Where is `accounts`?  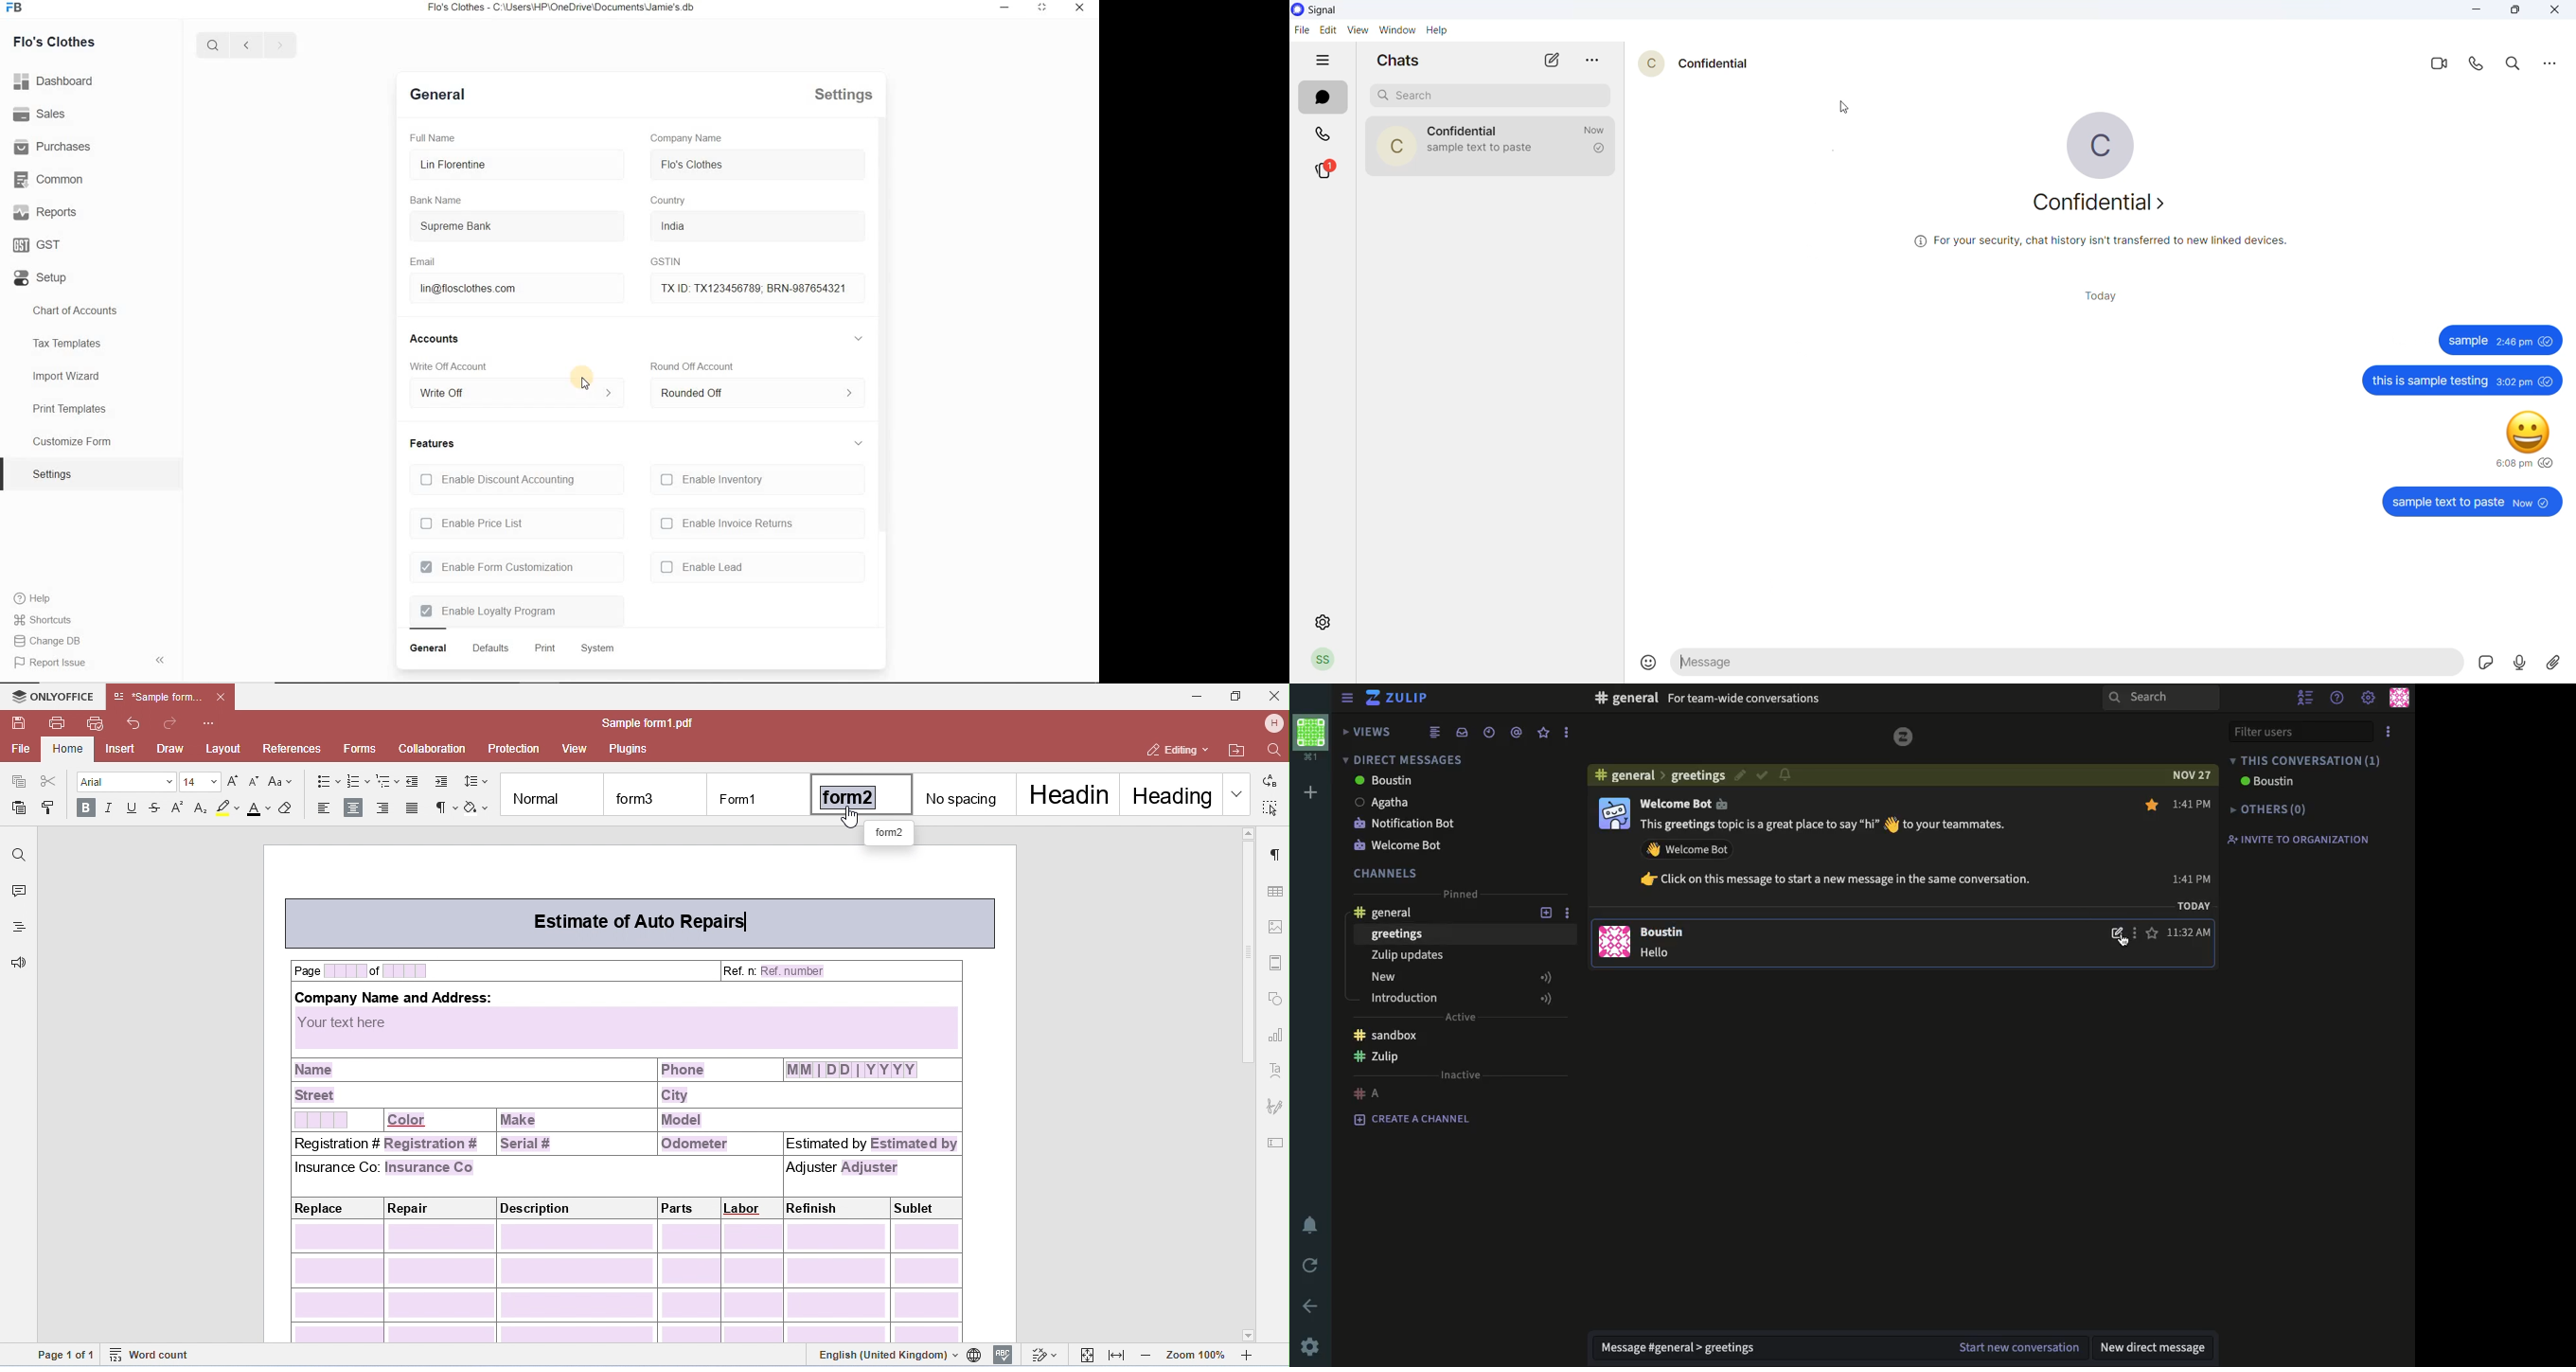 accounts is located at coordinates (439, 338).